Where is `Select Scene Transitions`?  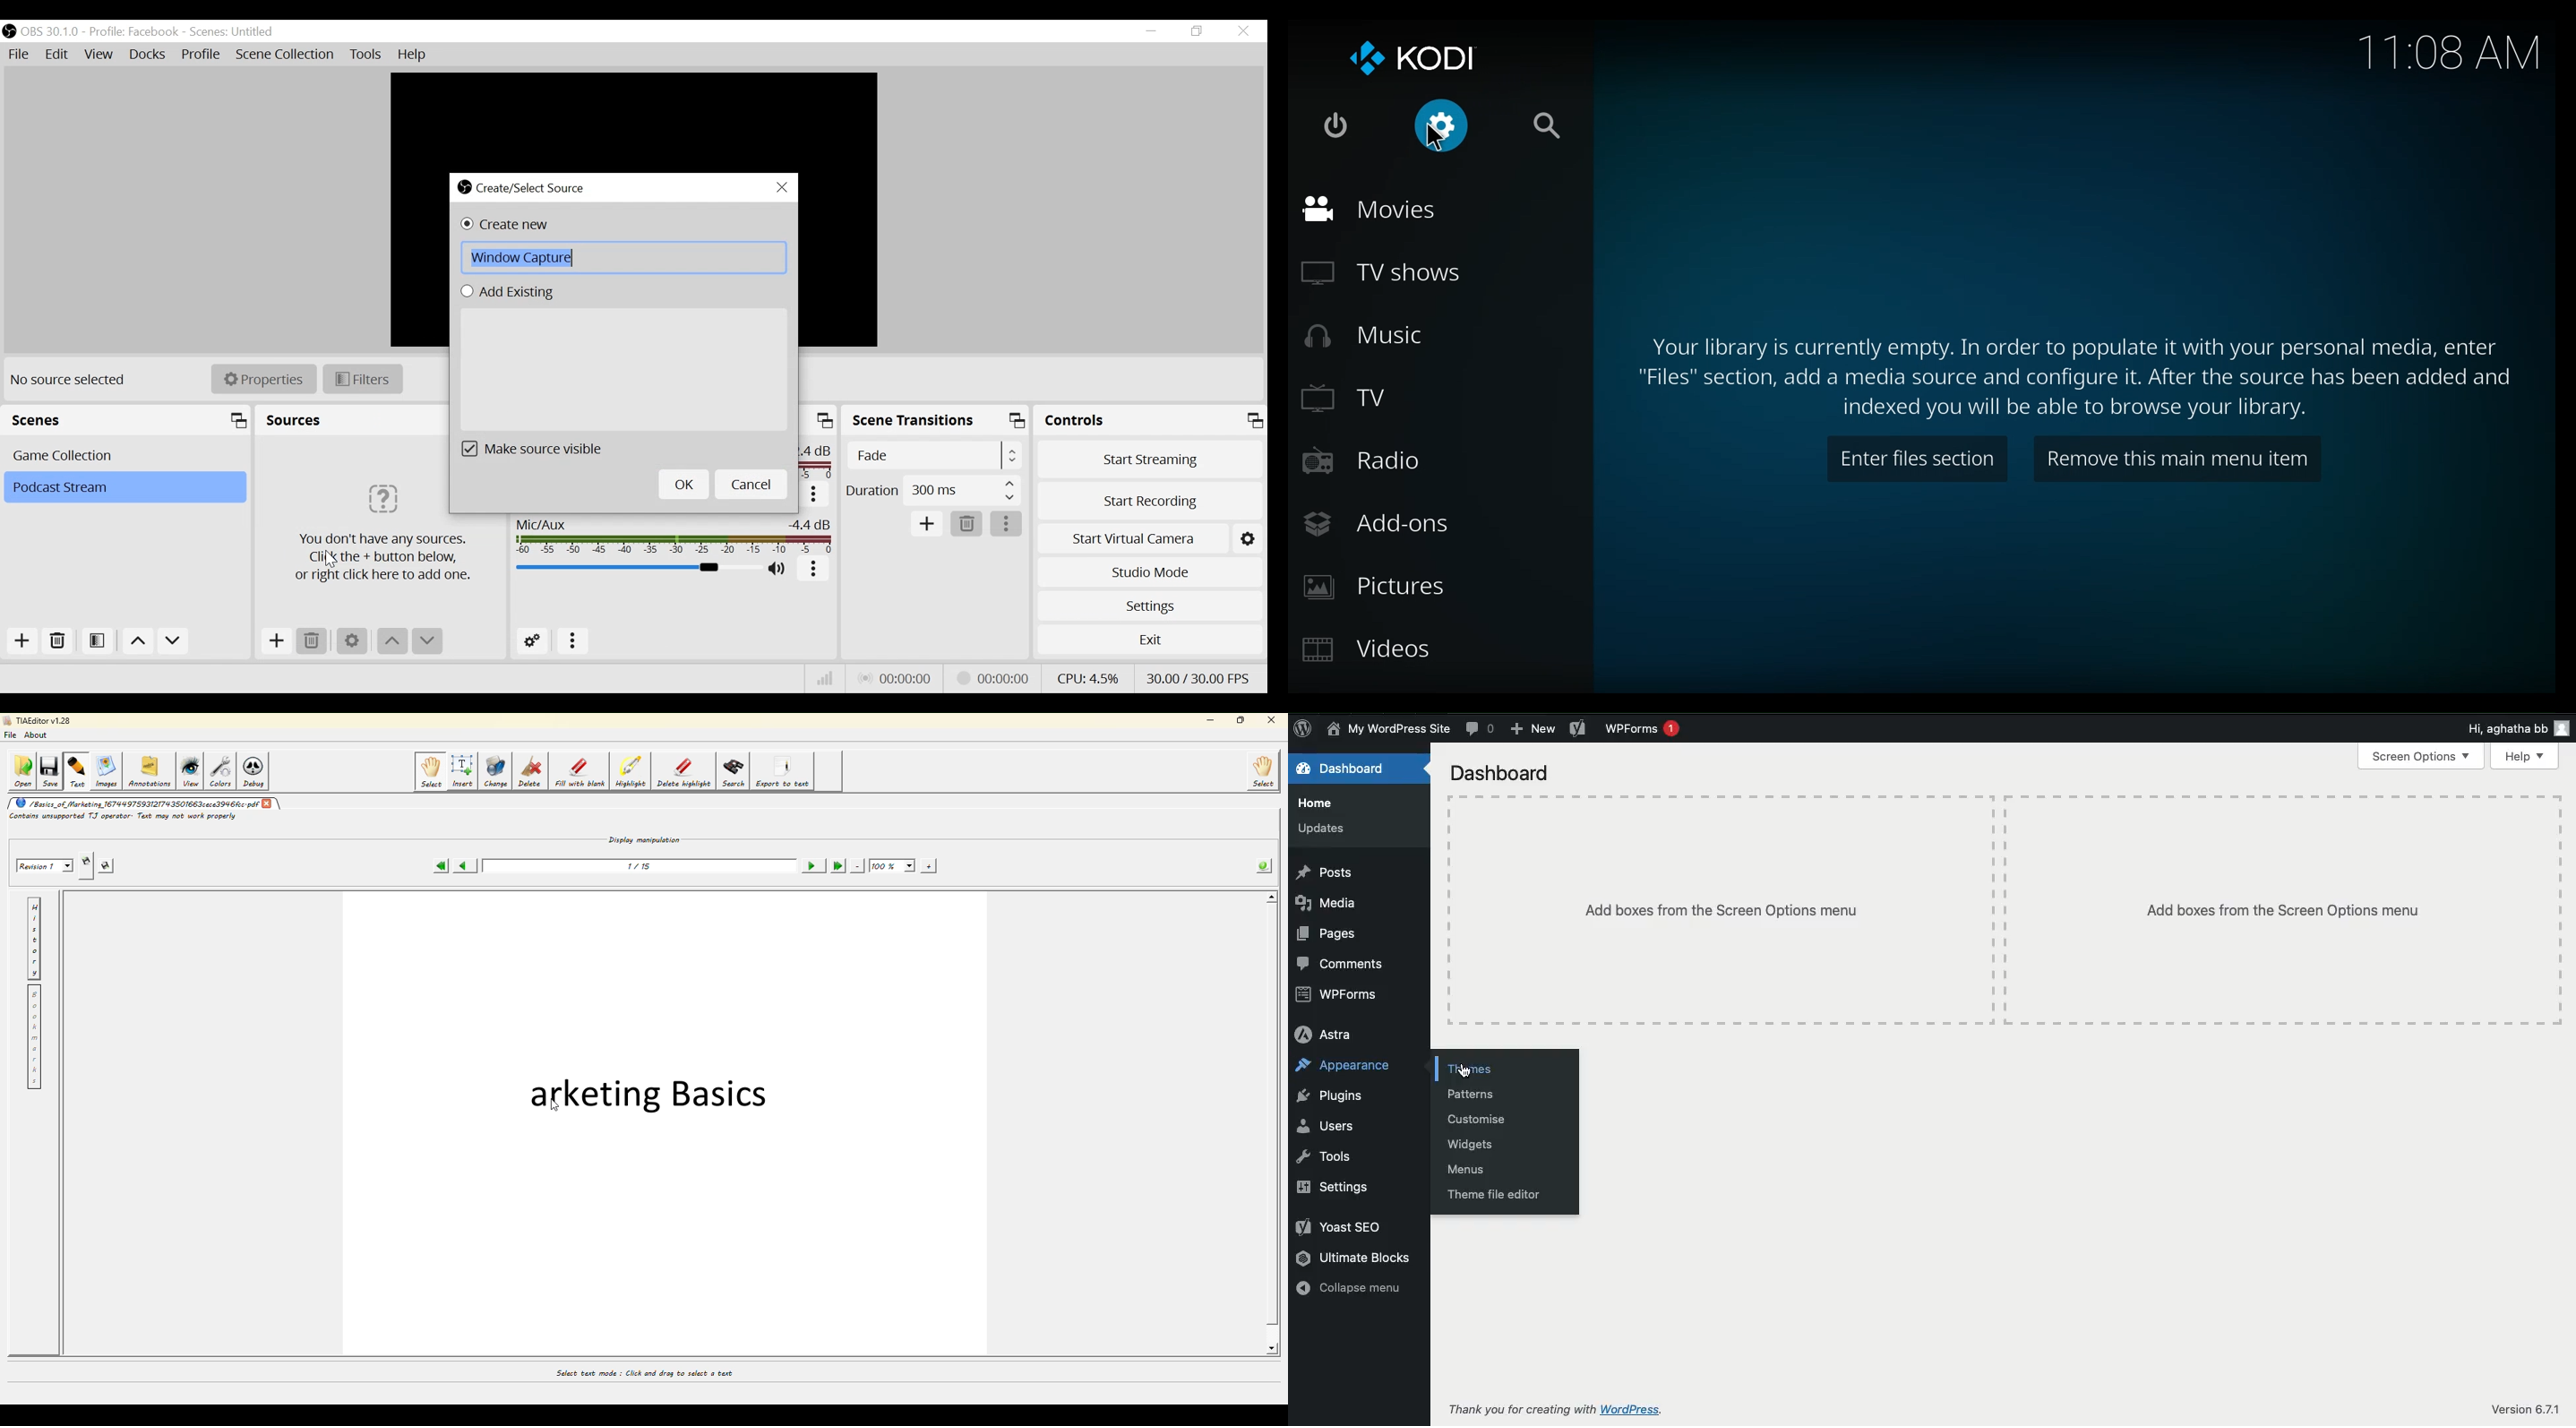 Select Scene Transitions is located at coordinates (935, 454).